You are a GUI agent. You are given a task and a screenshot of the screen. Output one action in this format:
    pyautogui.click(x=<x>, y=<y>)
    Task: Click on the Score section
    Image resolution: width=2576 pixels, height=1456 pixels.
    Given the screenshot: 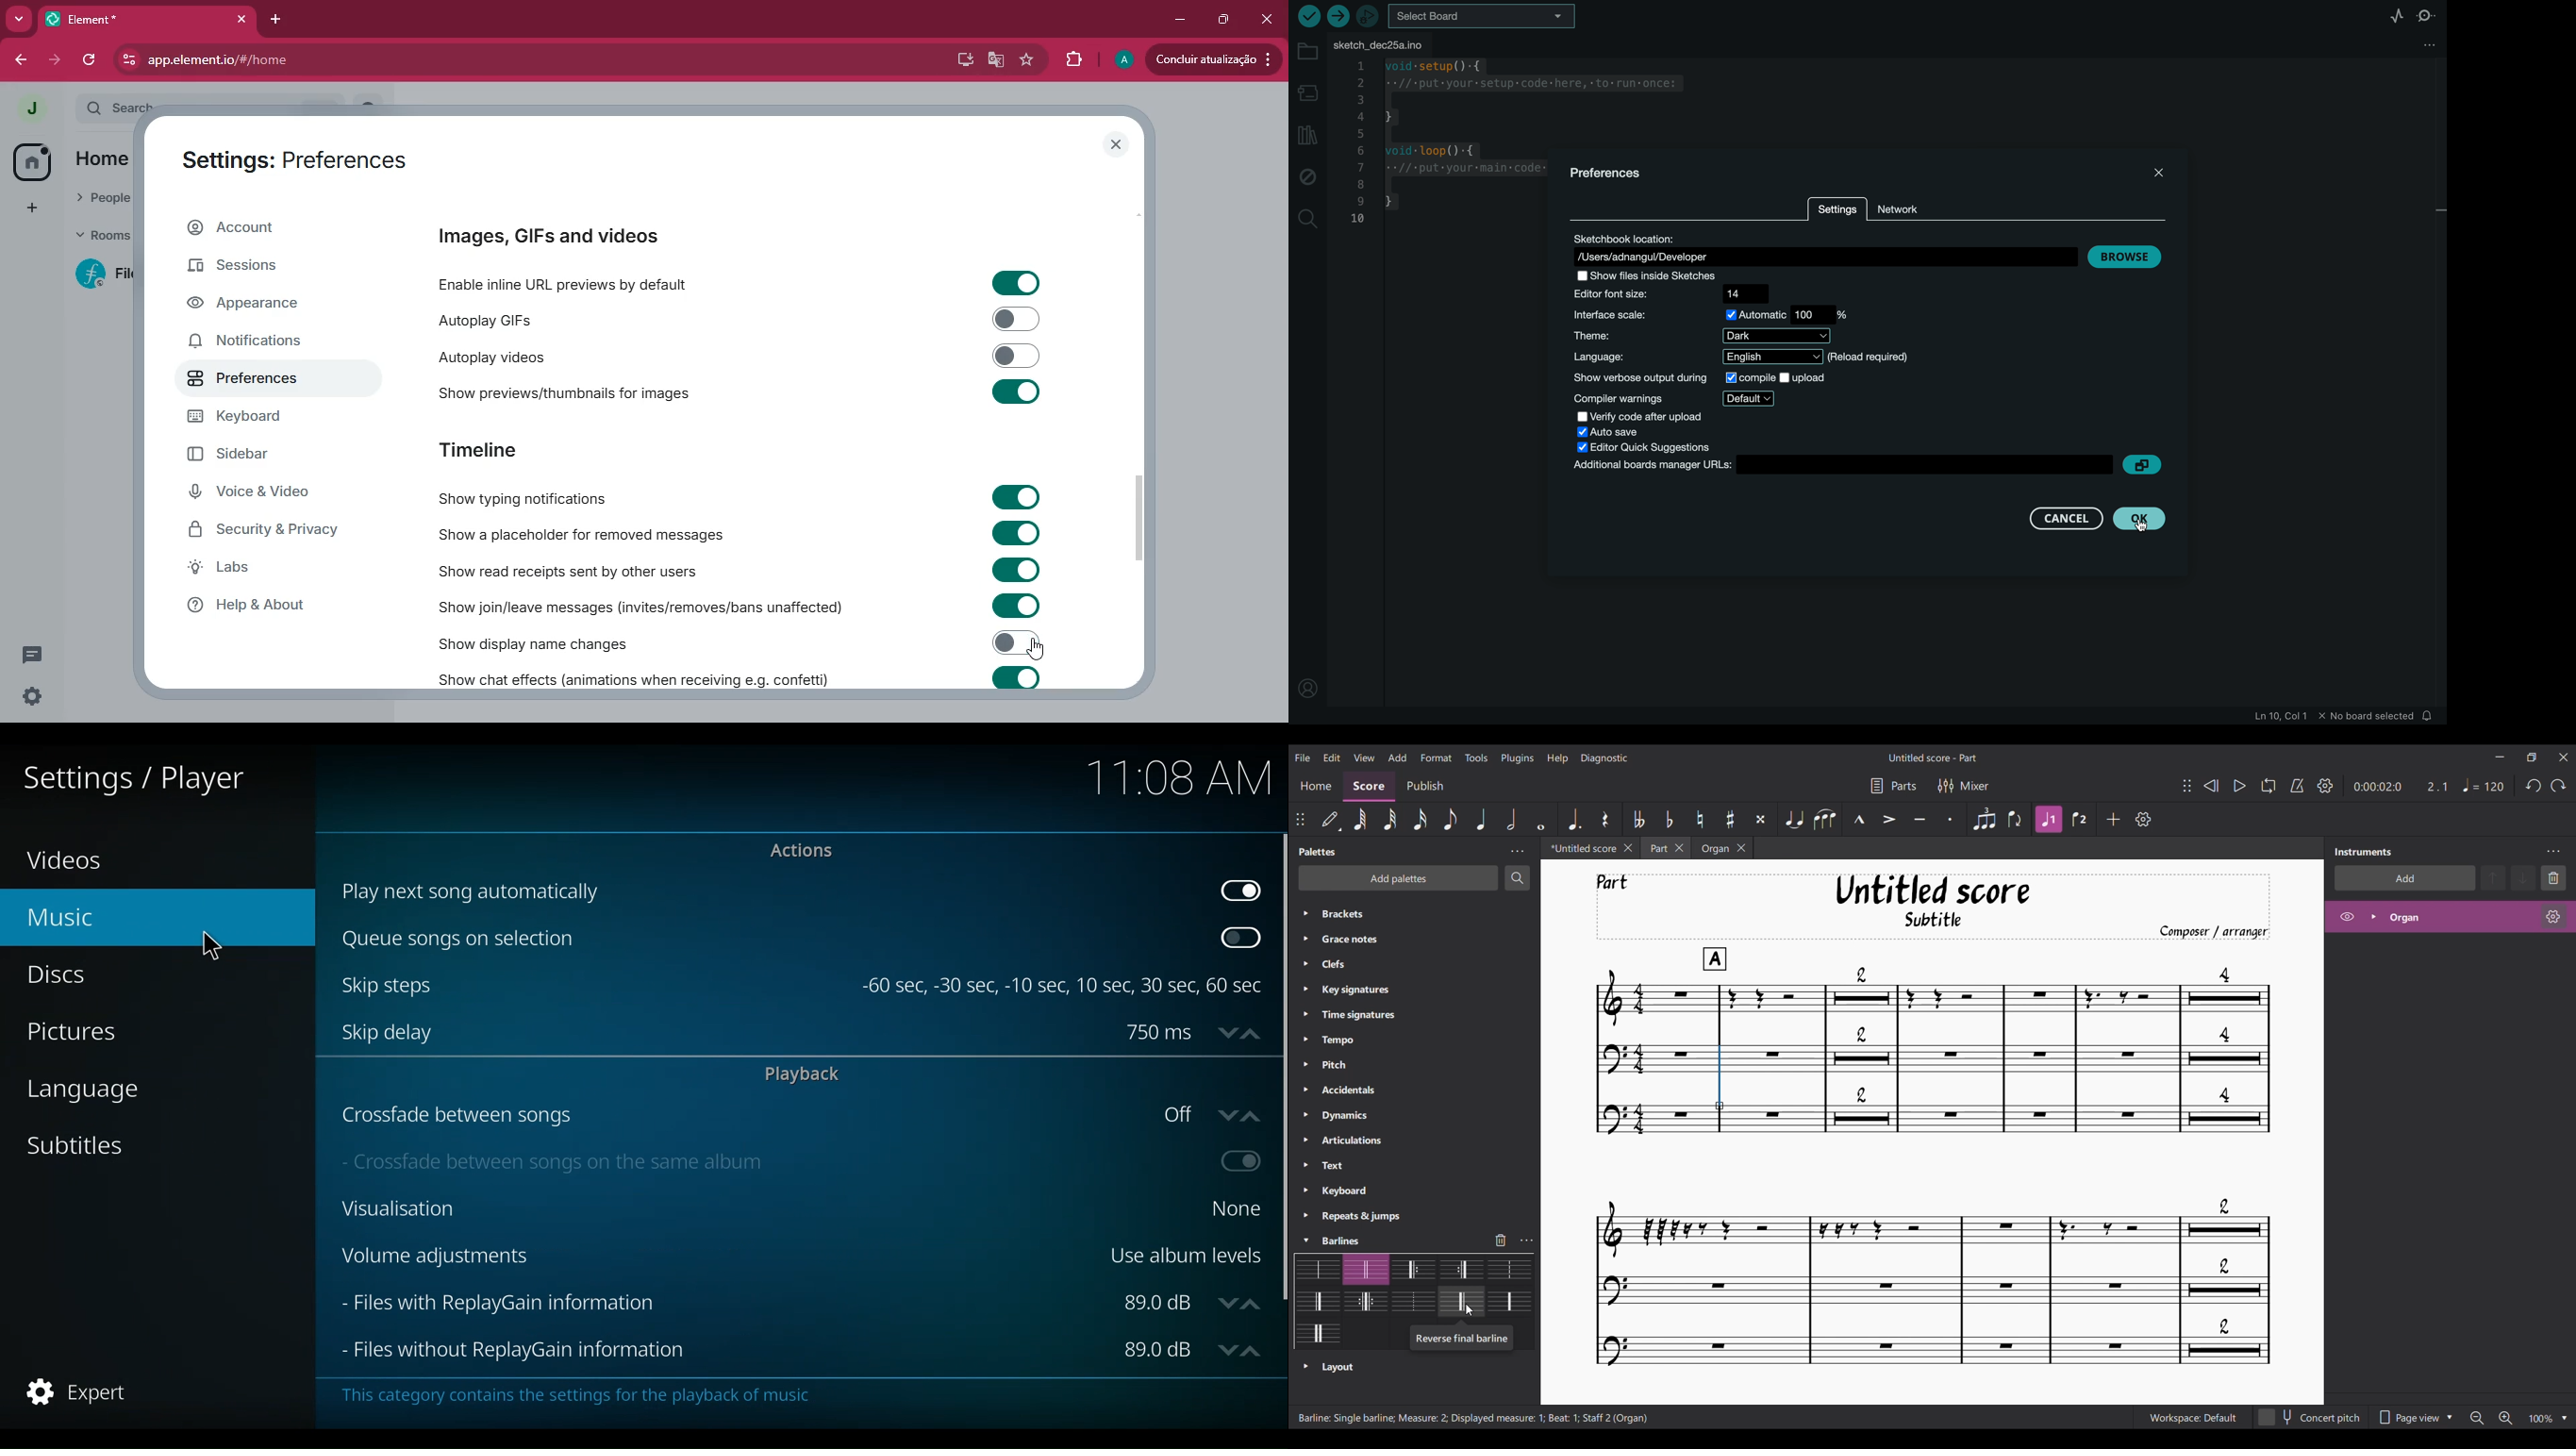 What is the action you would take?
    pyautogui.click(x=1368, y=787)
    